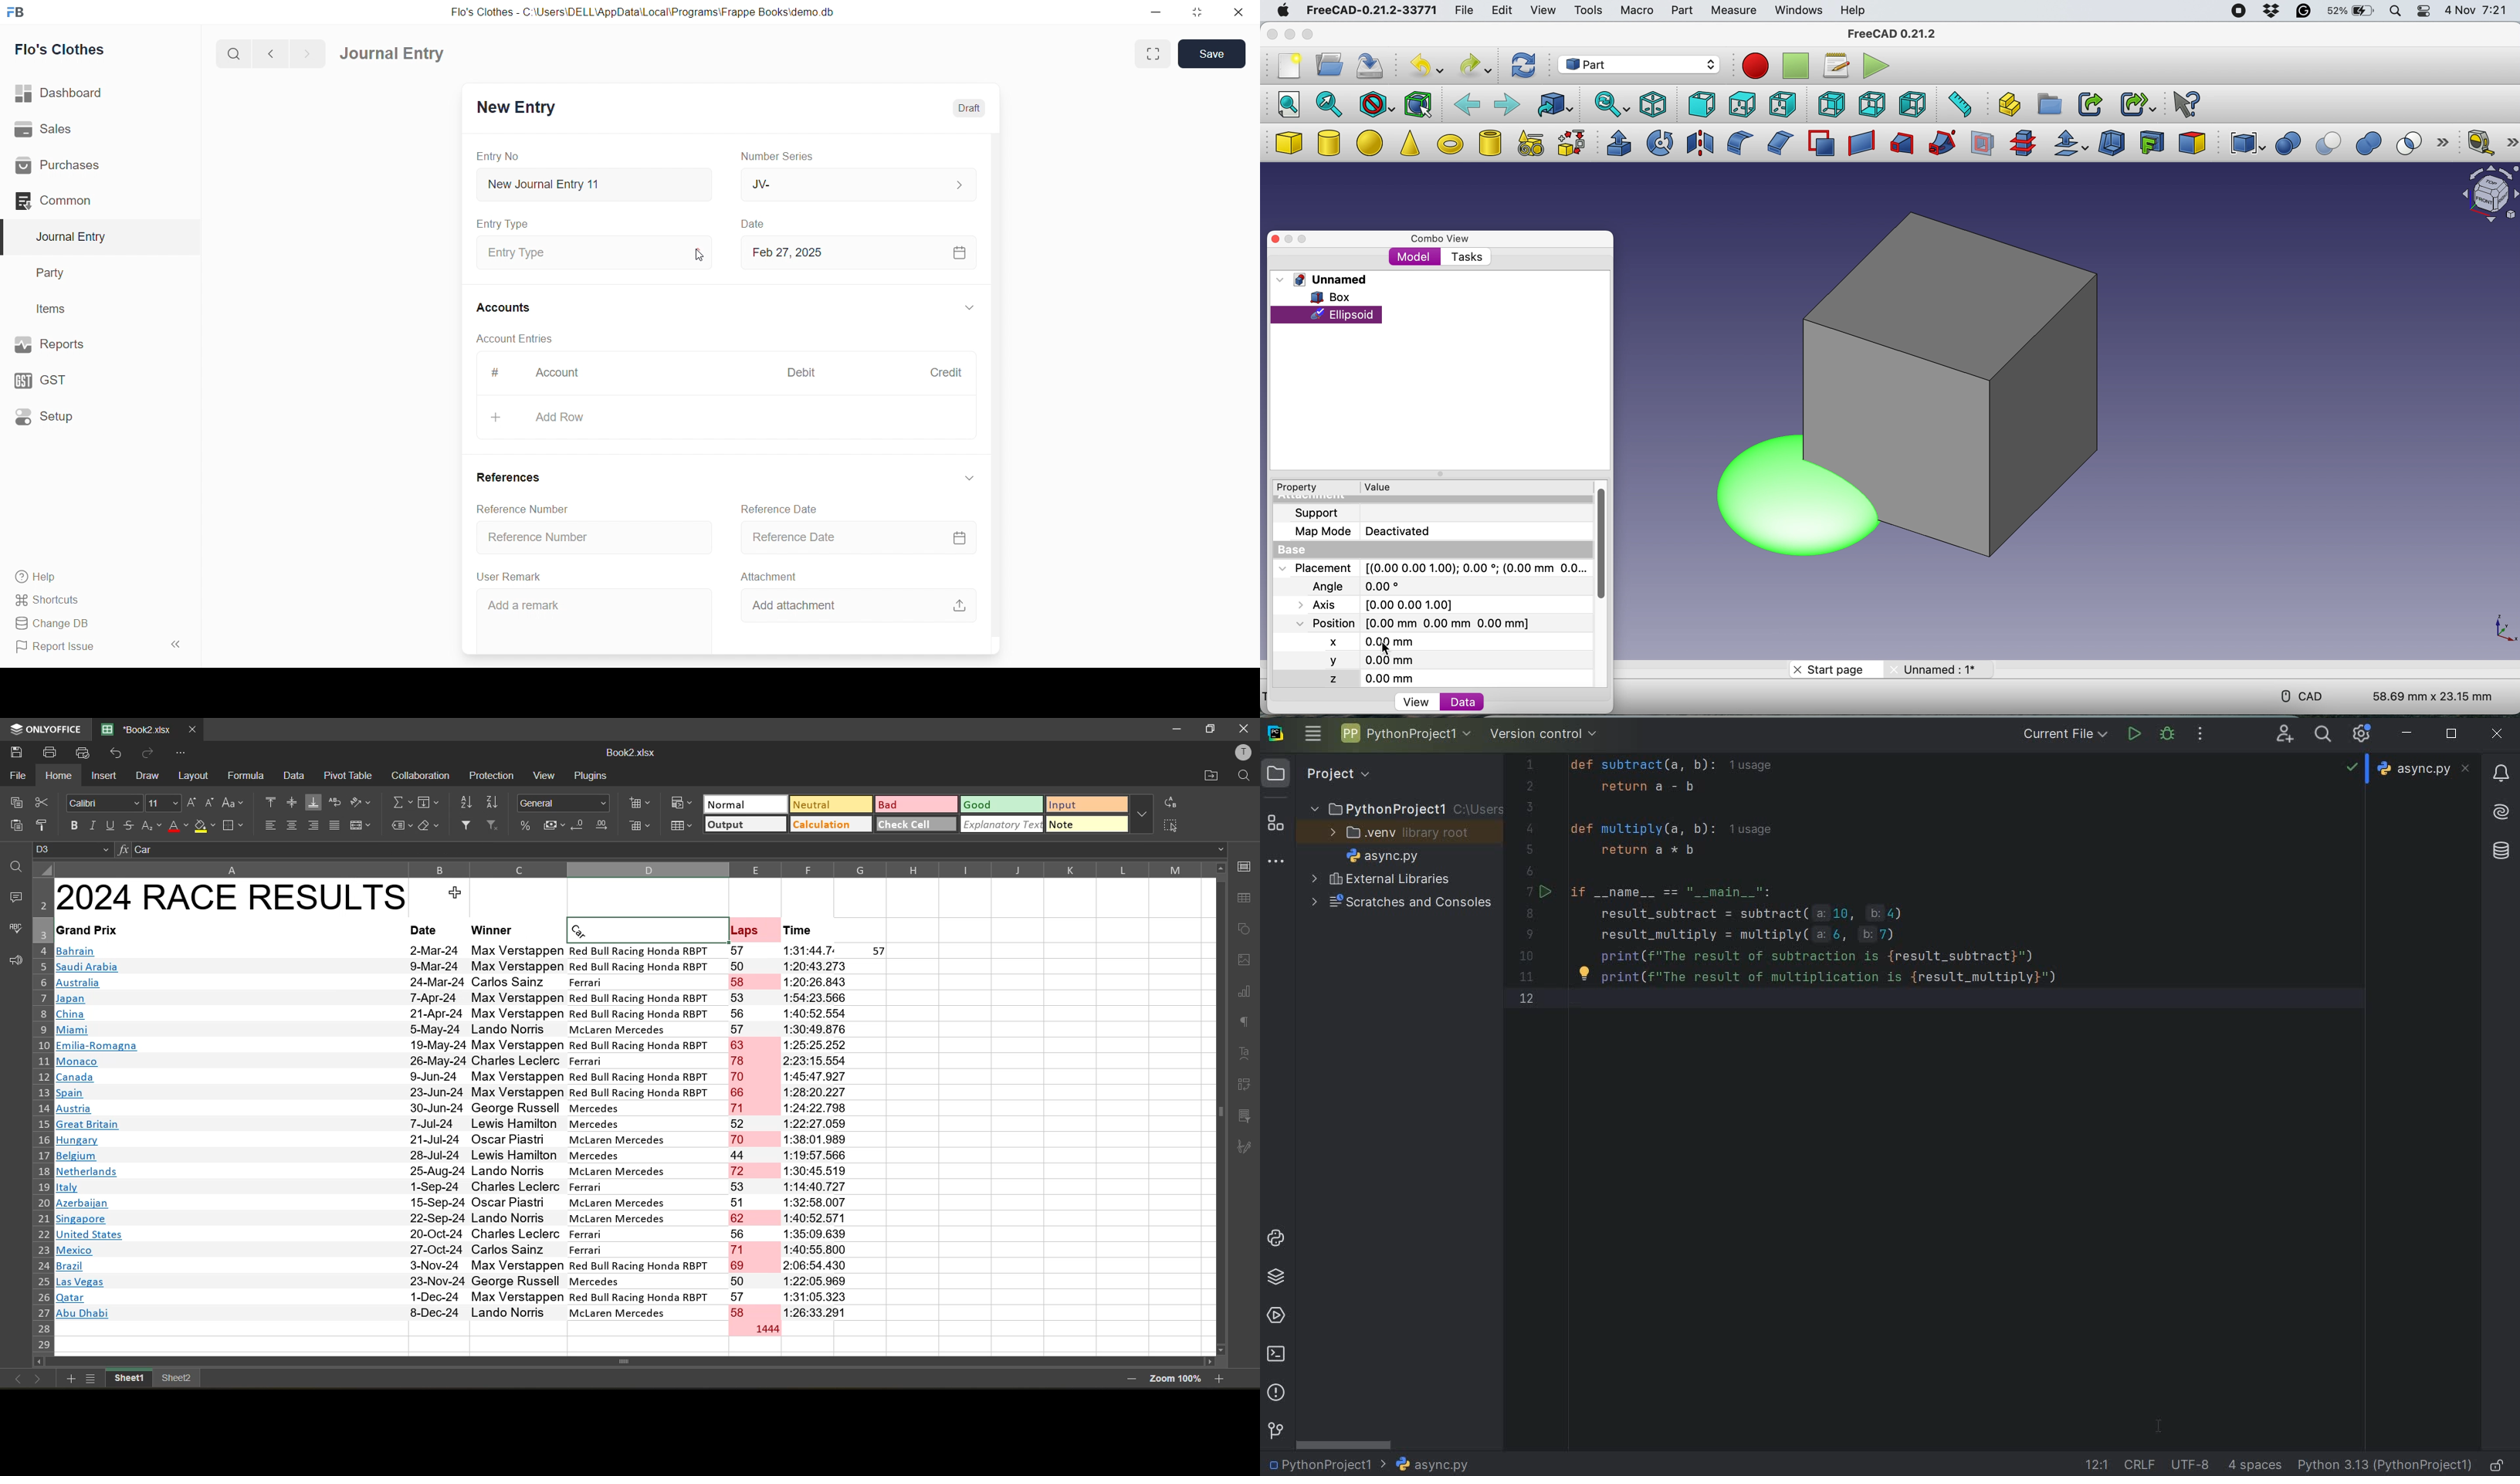  What do you see at coordinates (67, 49) in the screenshot?
I see `Flo's Clothes` at bounding box center [67, 49].